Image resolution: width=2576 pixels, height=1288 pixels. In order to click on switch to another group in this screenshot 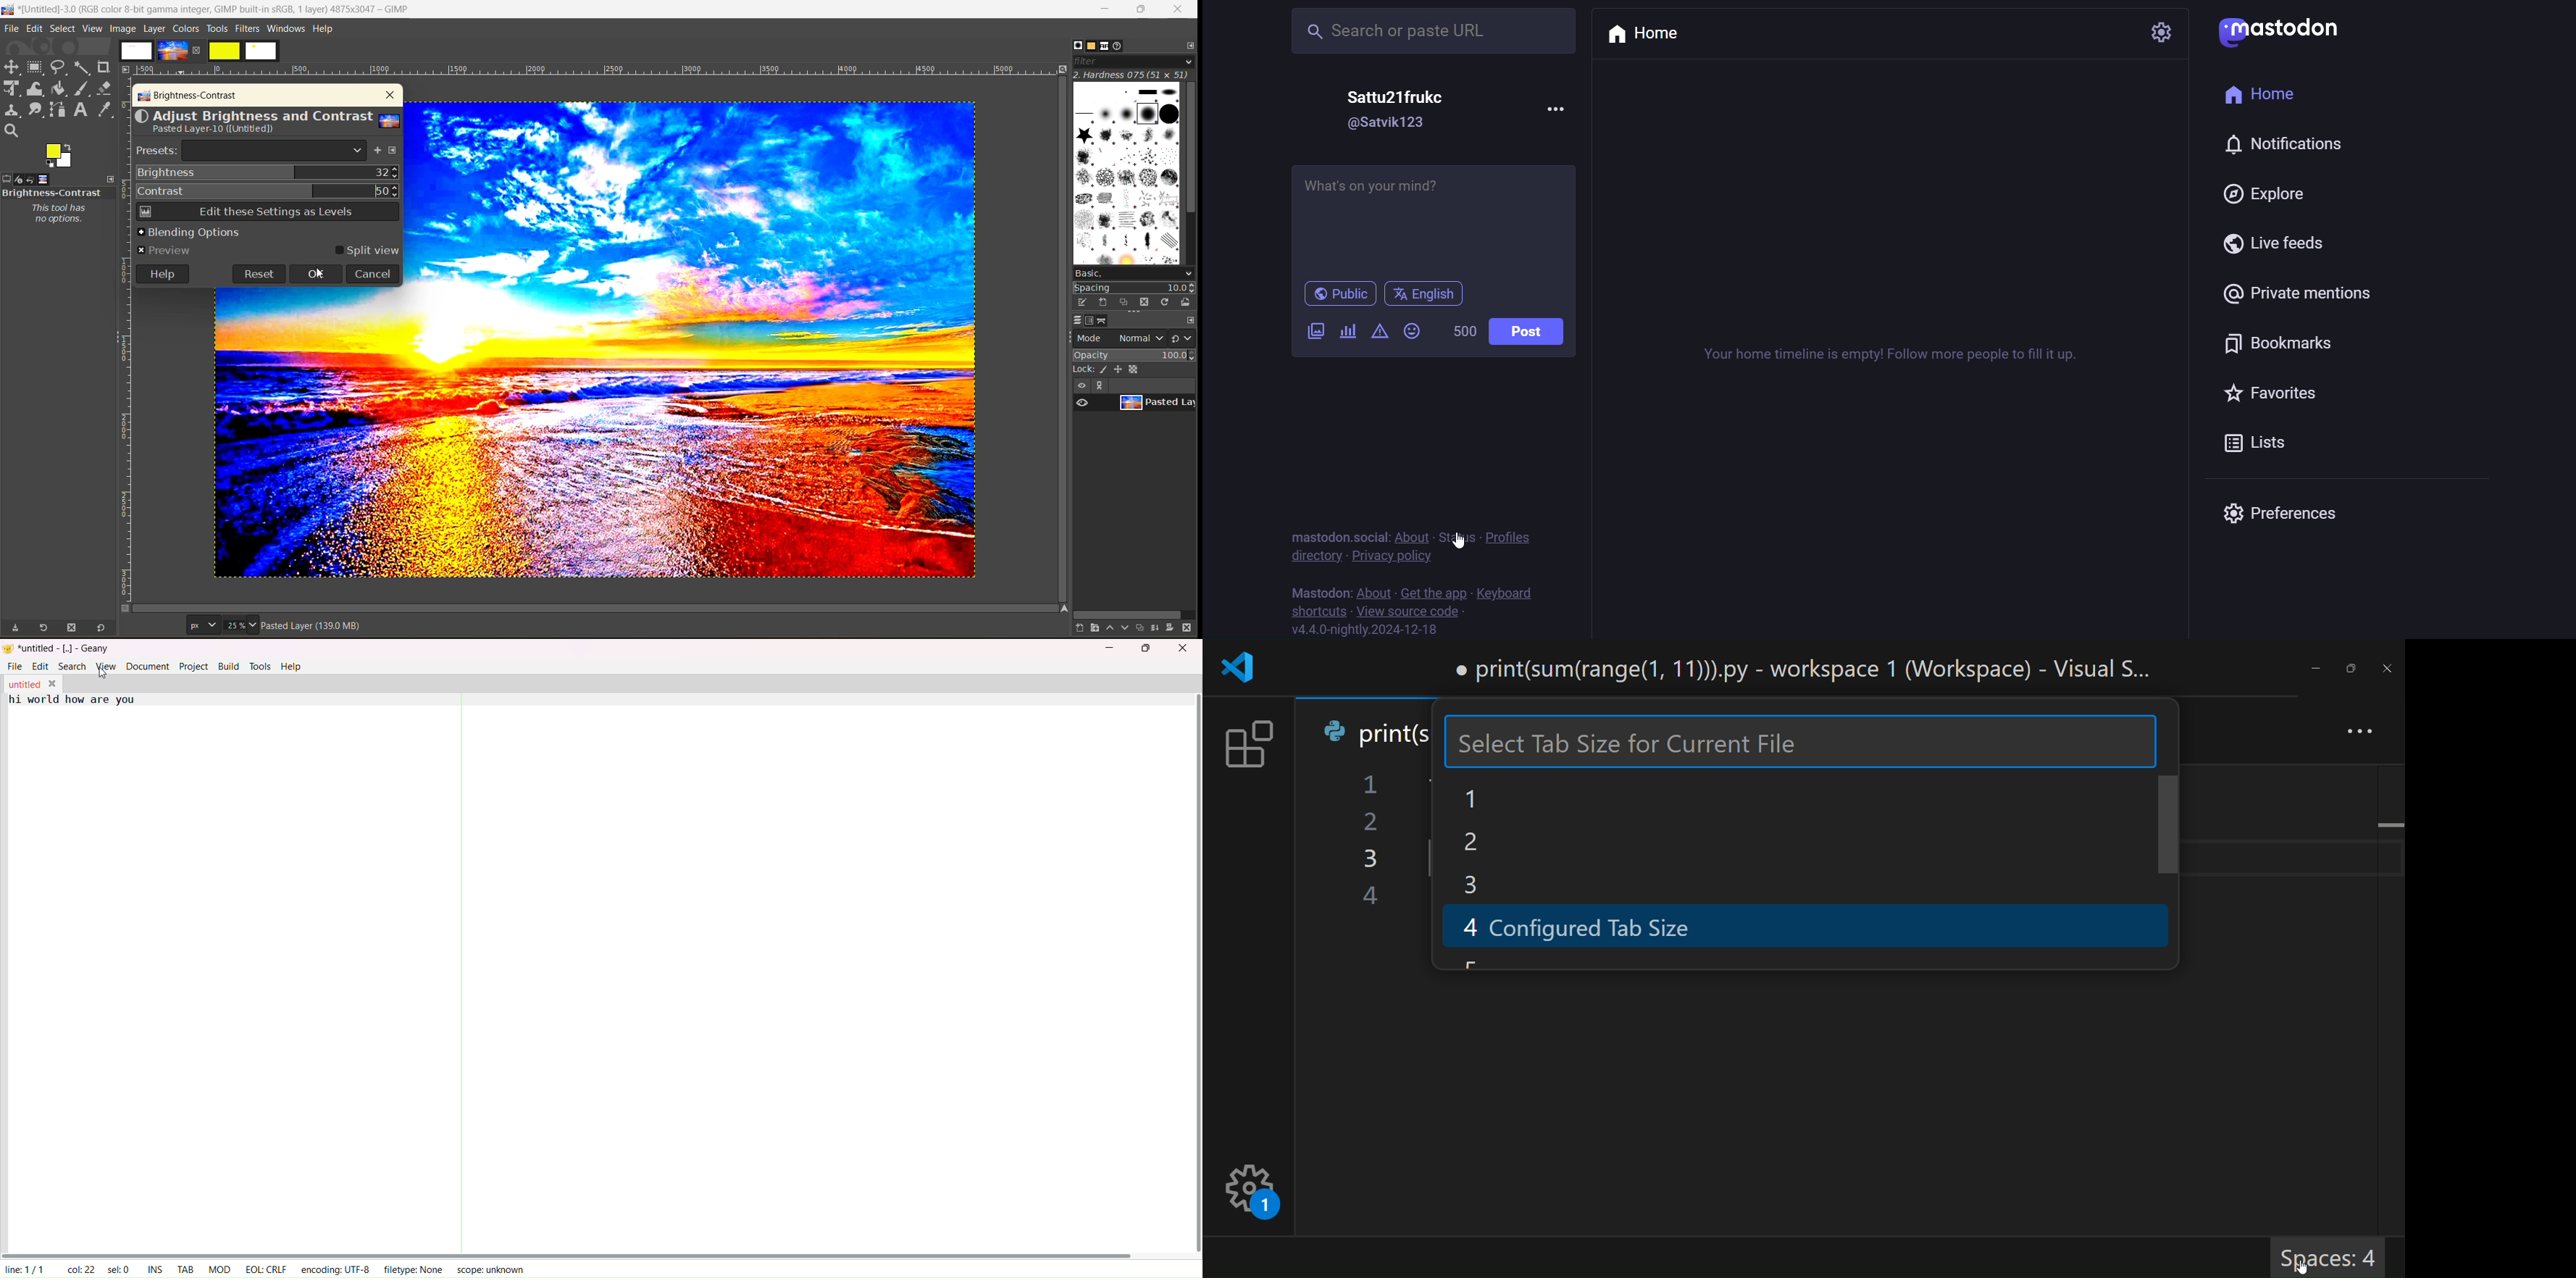, I will do `click(1184, 341)`.